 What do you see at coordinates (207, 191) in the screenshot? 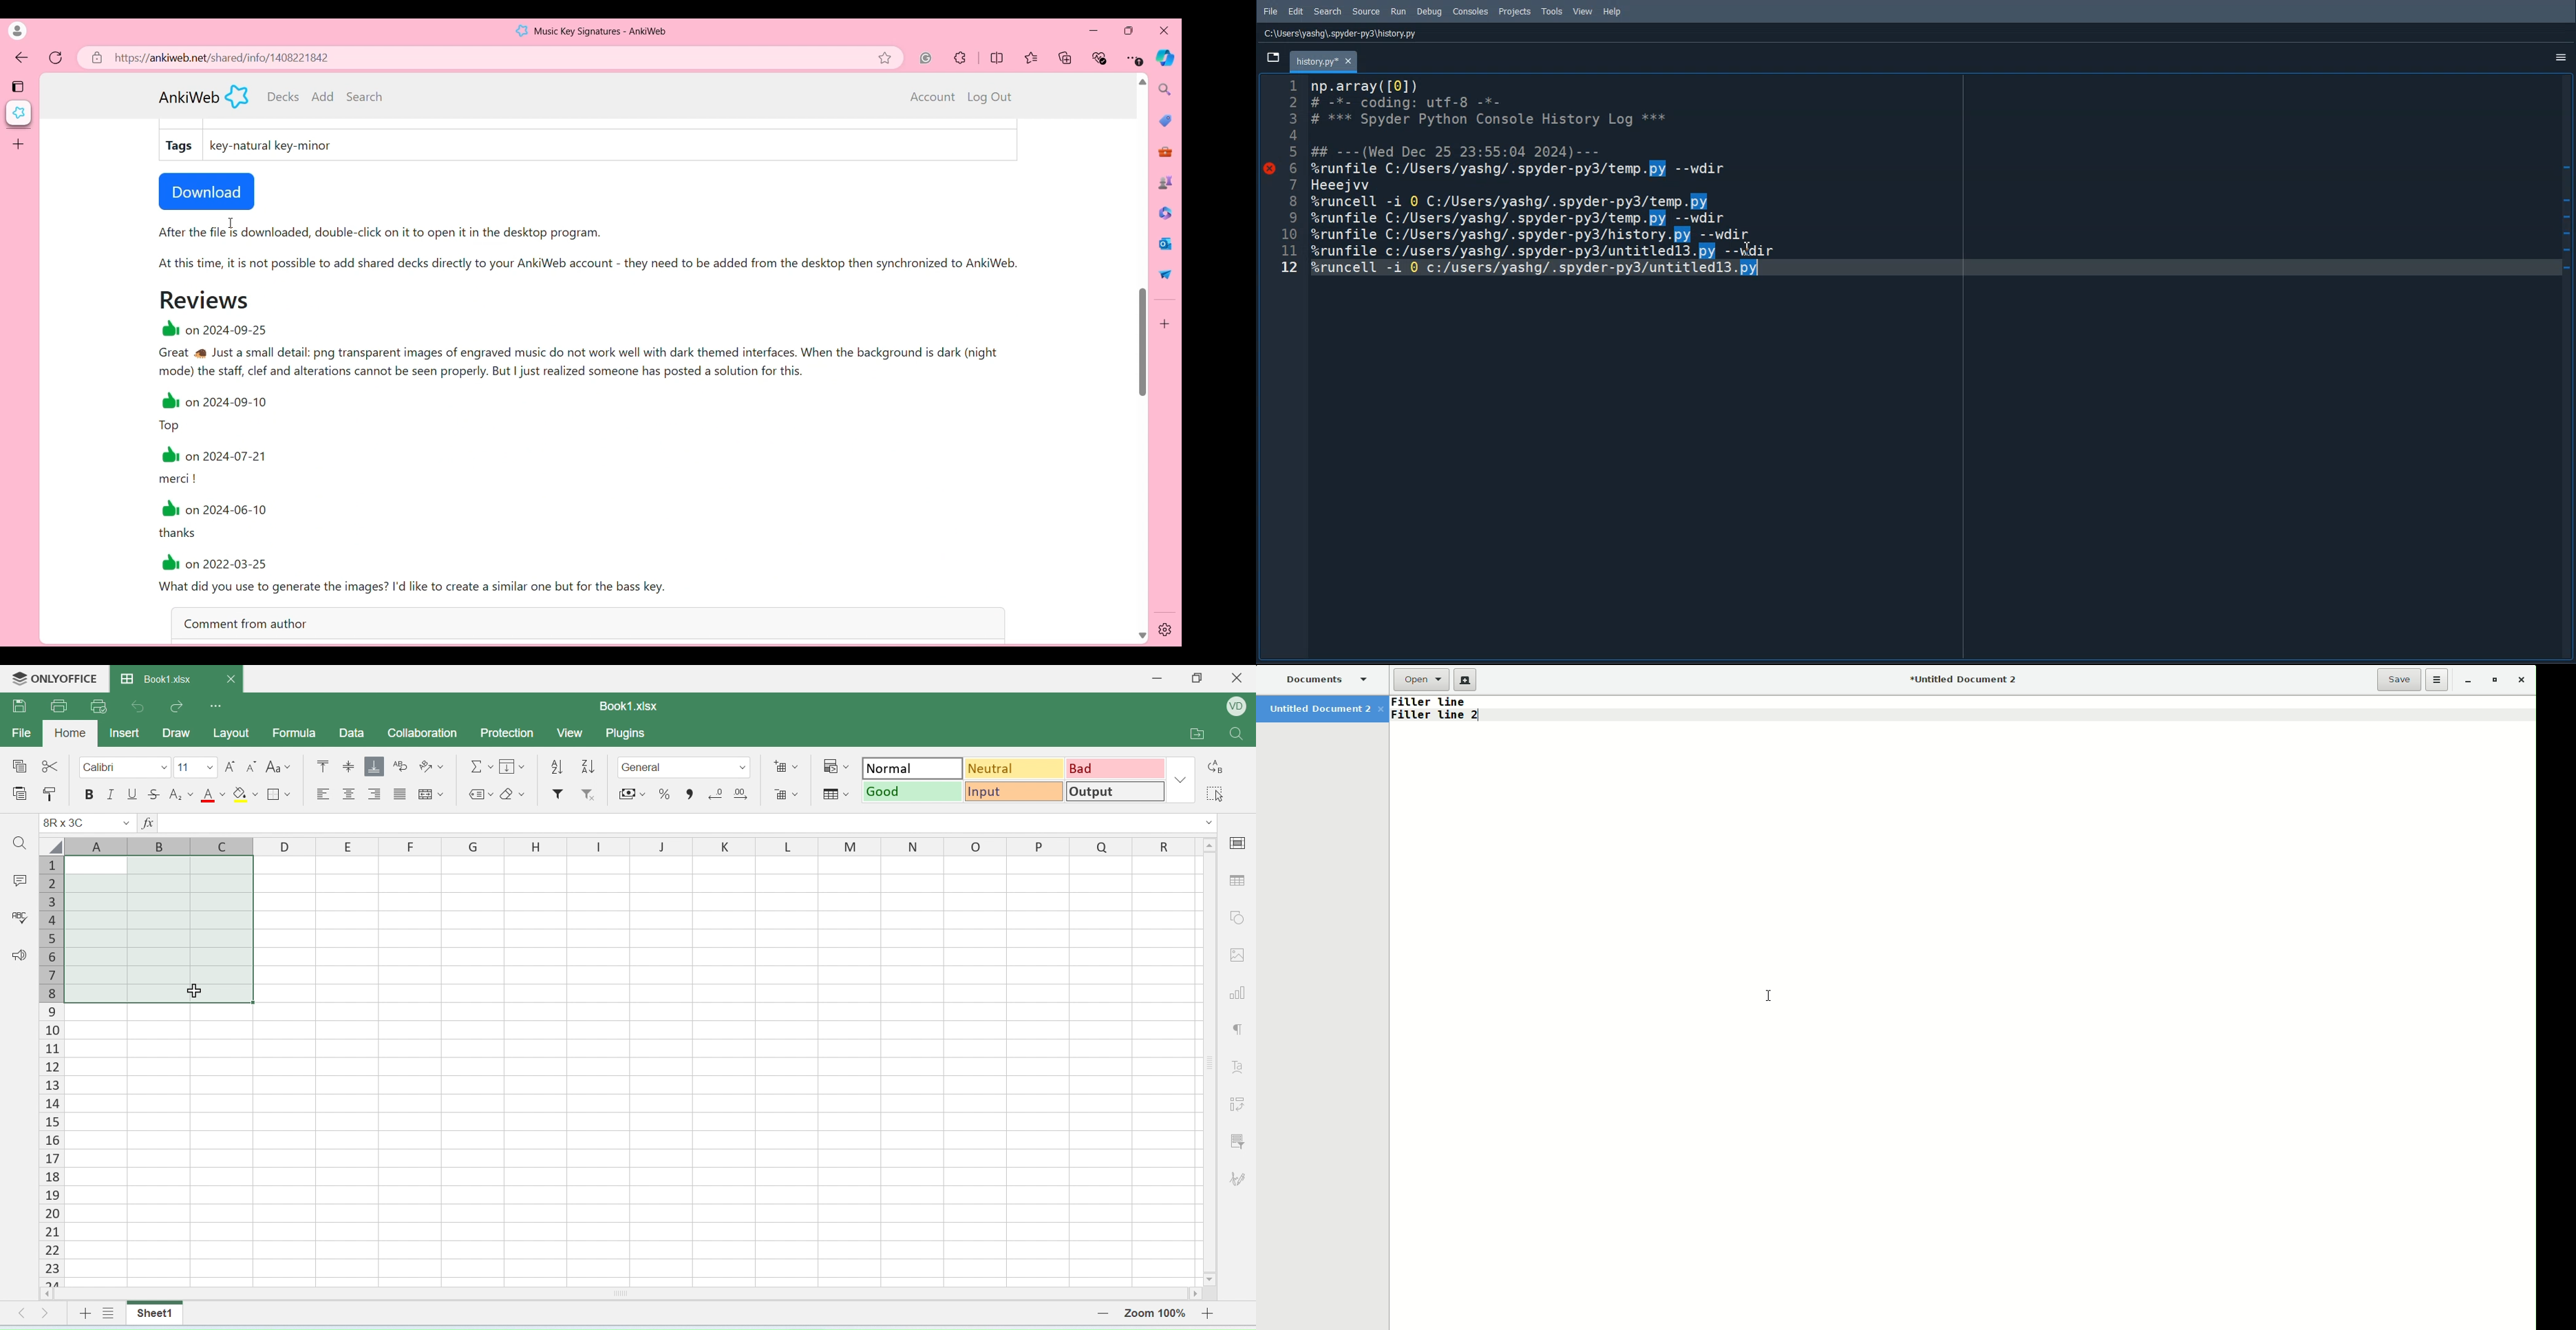
I see `Download` at bounding box center [207, 191].